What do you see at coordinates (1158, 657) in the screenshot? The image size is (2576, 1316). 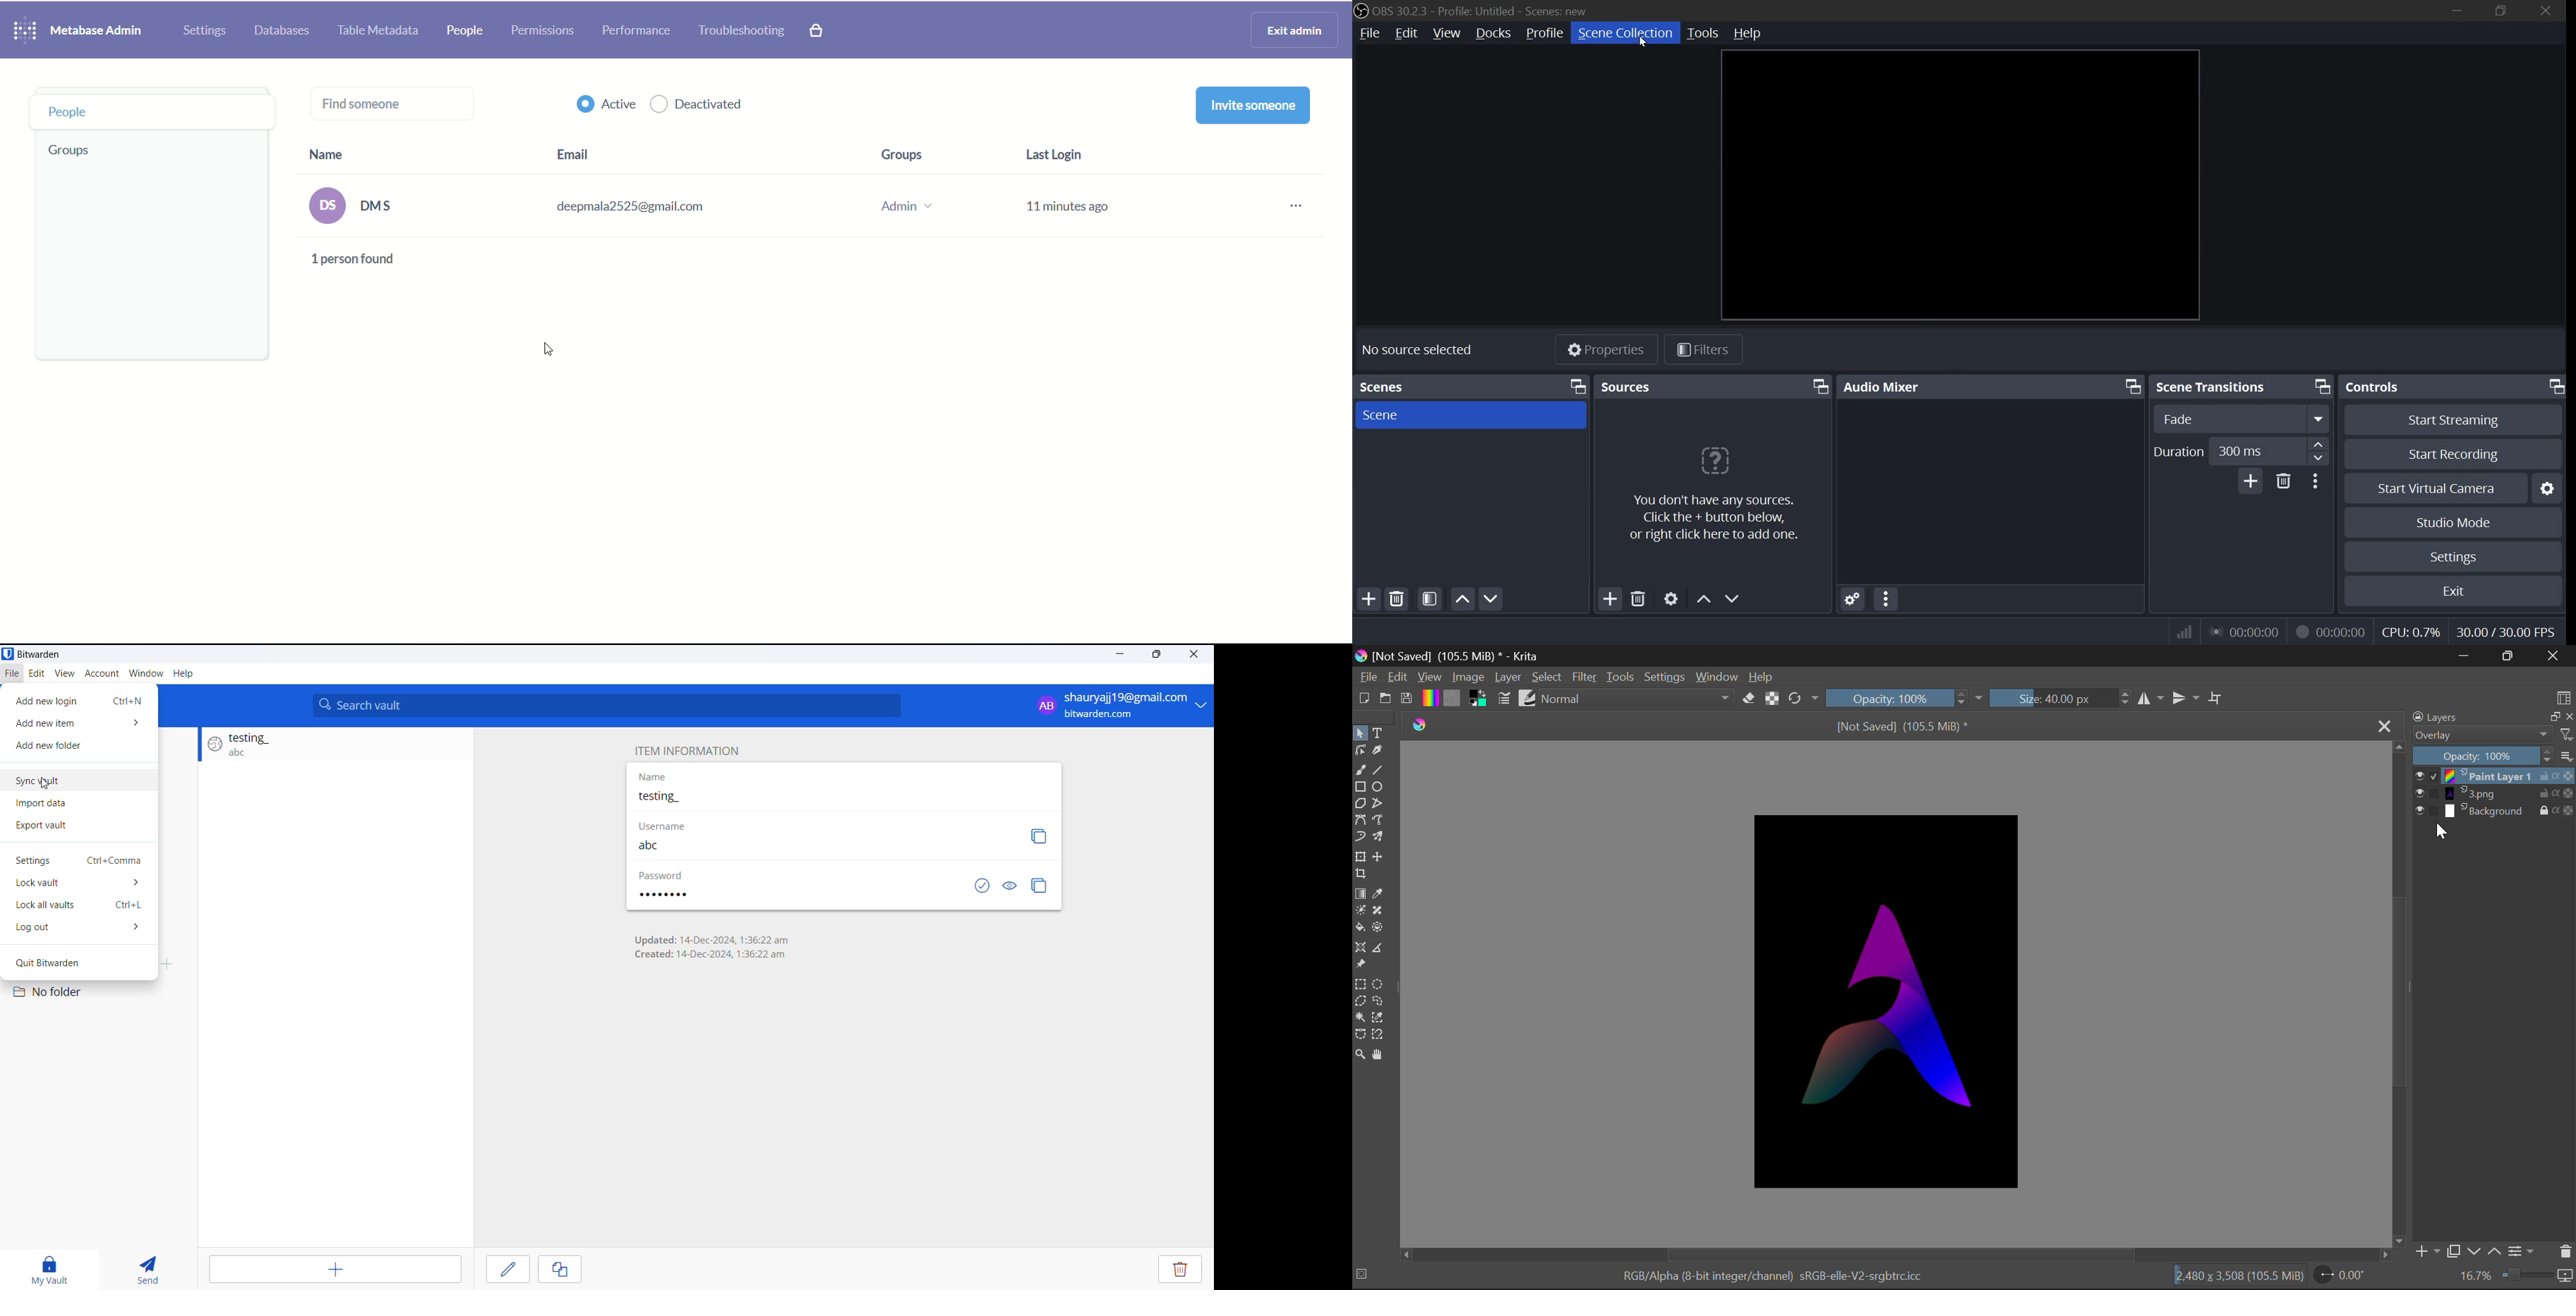 I see `maximise` at bounding box center [1158, 657].